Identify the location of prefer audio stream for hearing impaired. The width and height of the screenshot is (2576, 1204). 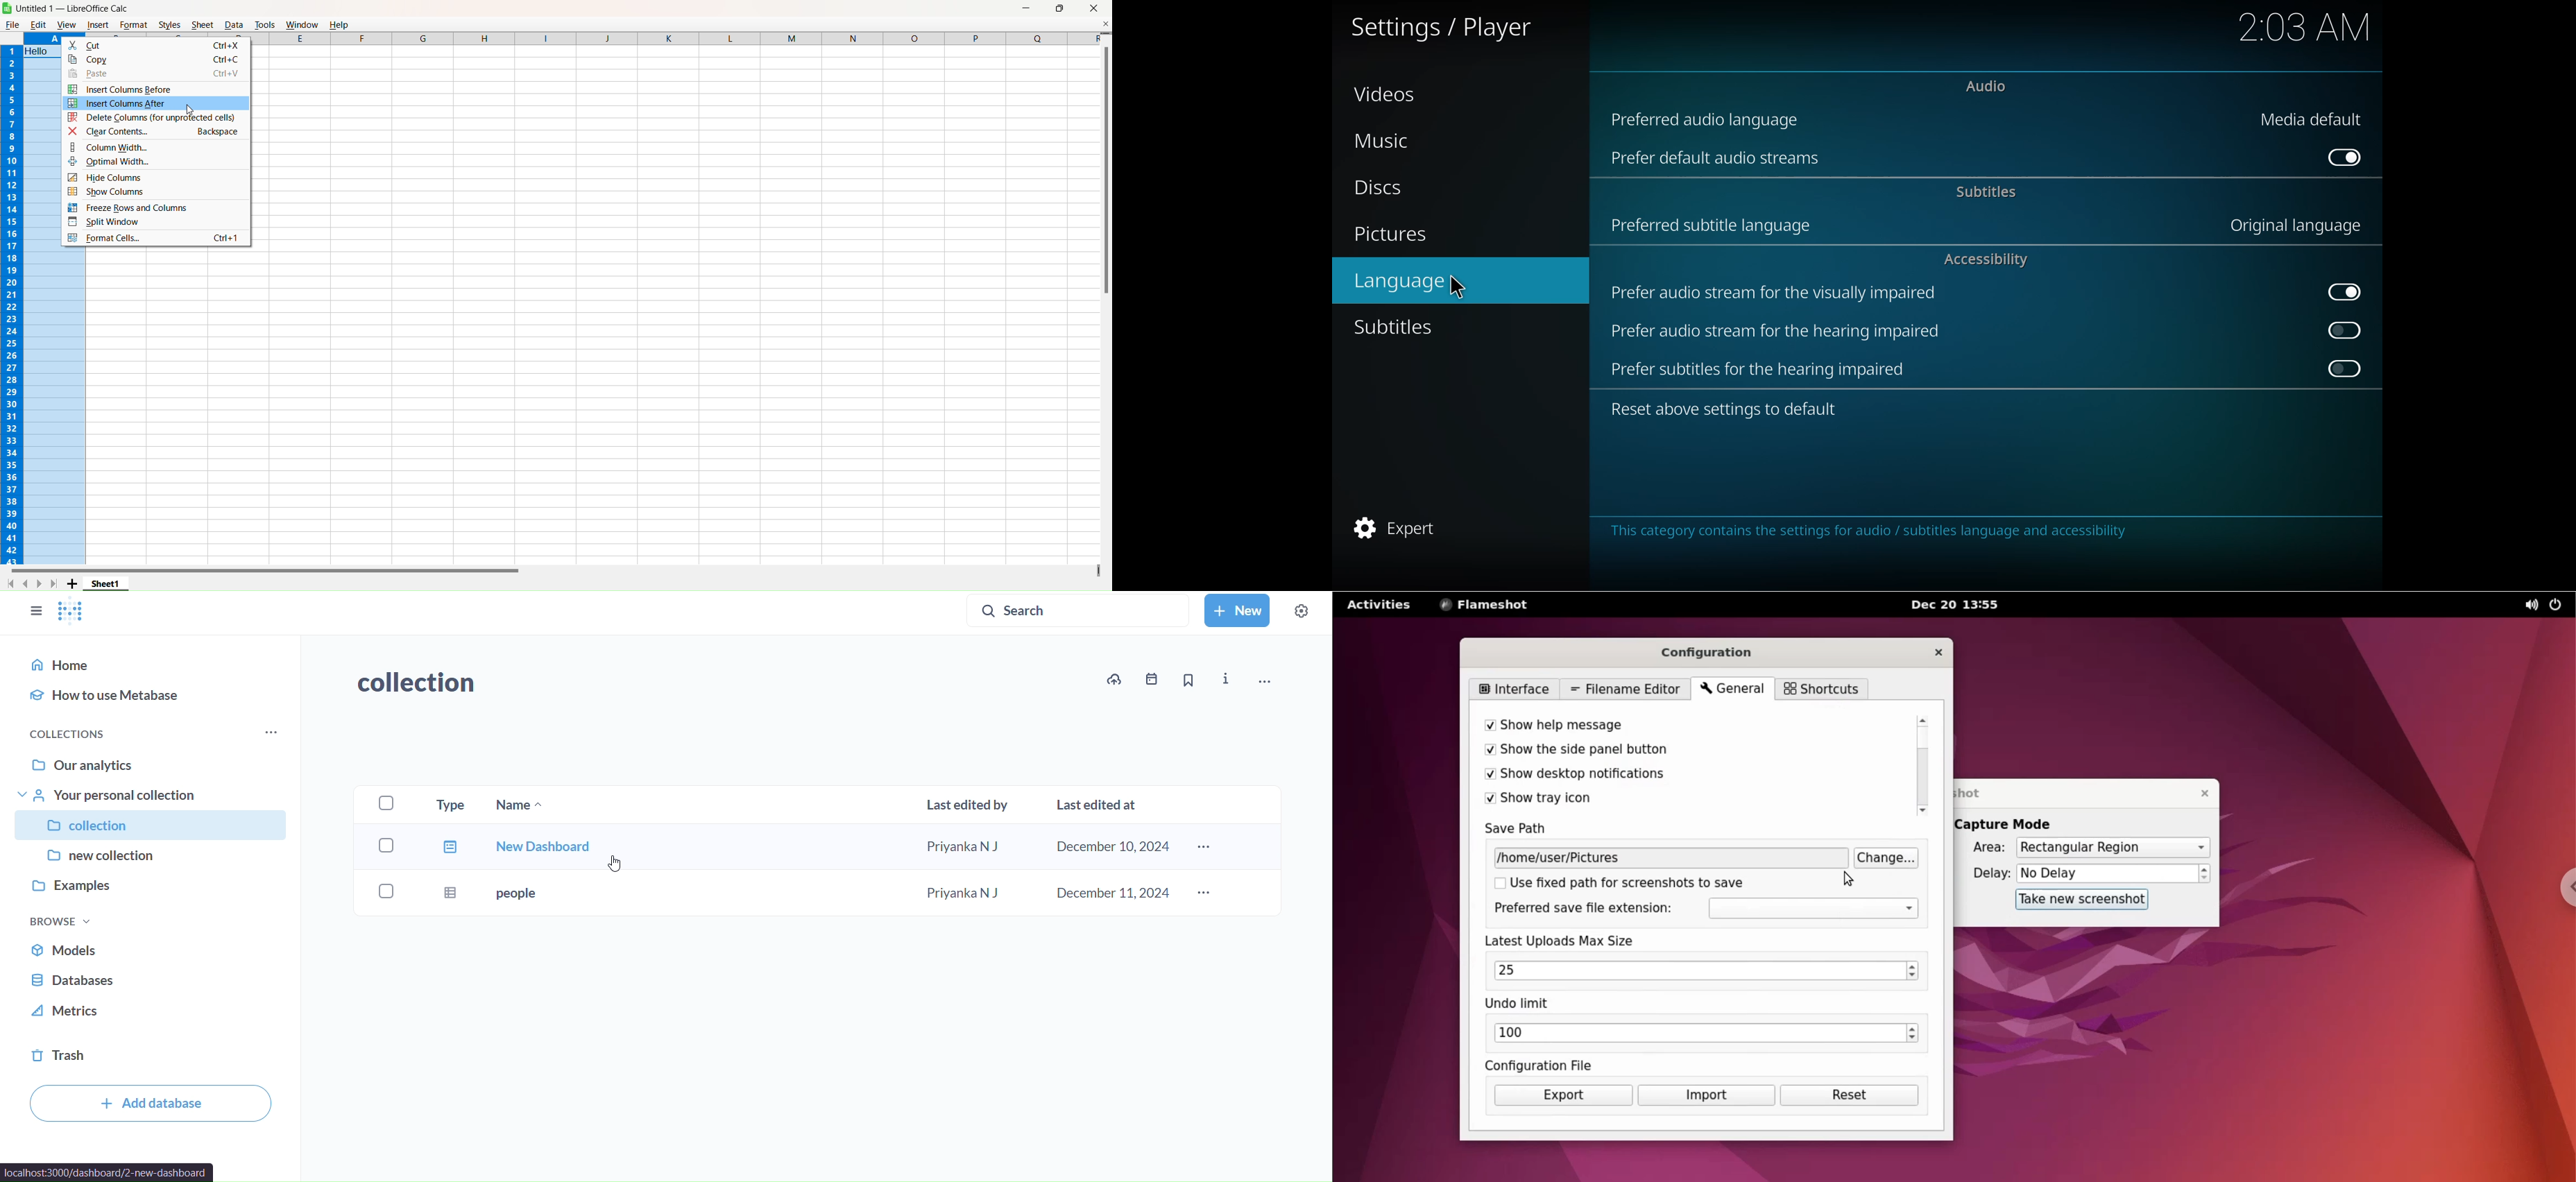
(1774, 332).